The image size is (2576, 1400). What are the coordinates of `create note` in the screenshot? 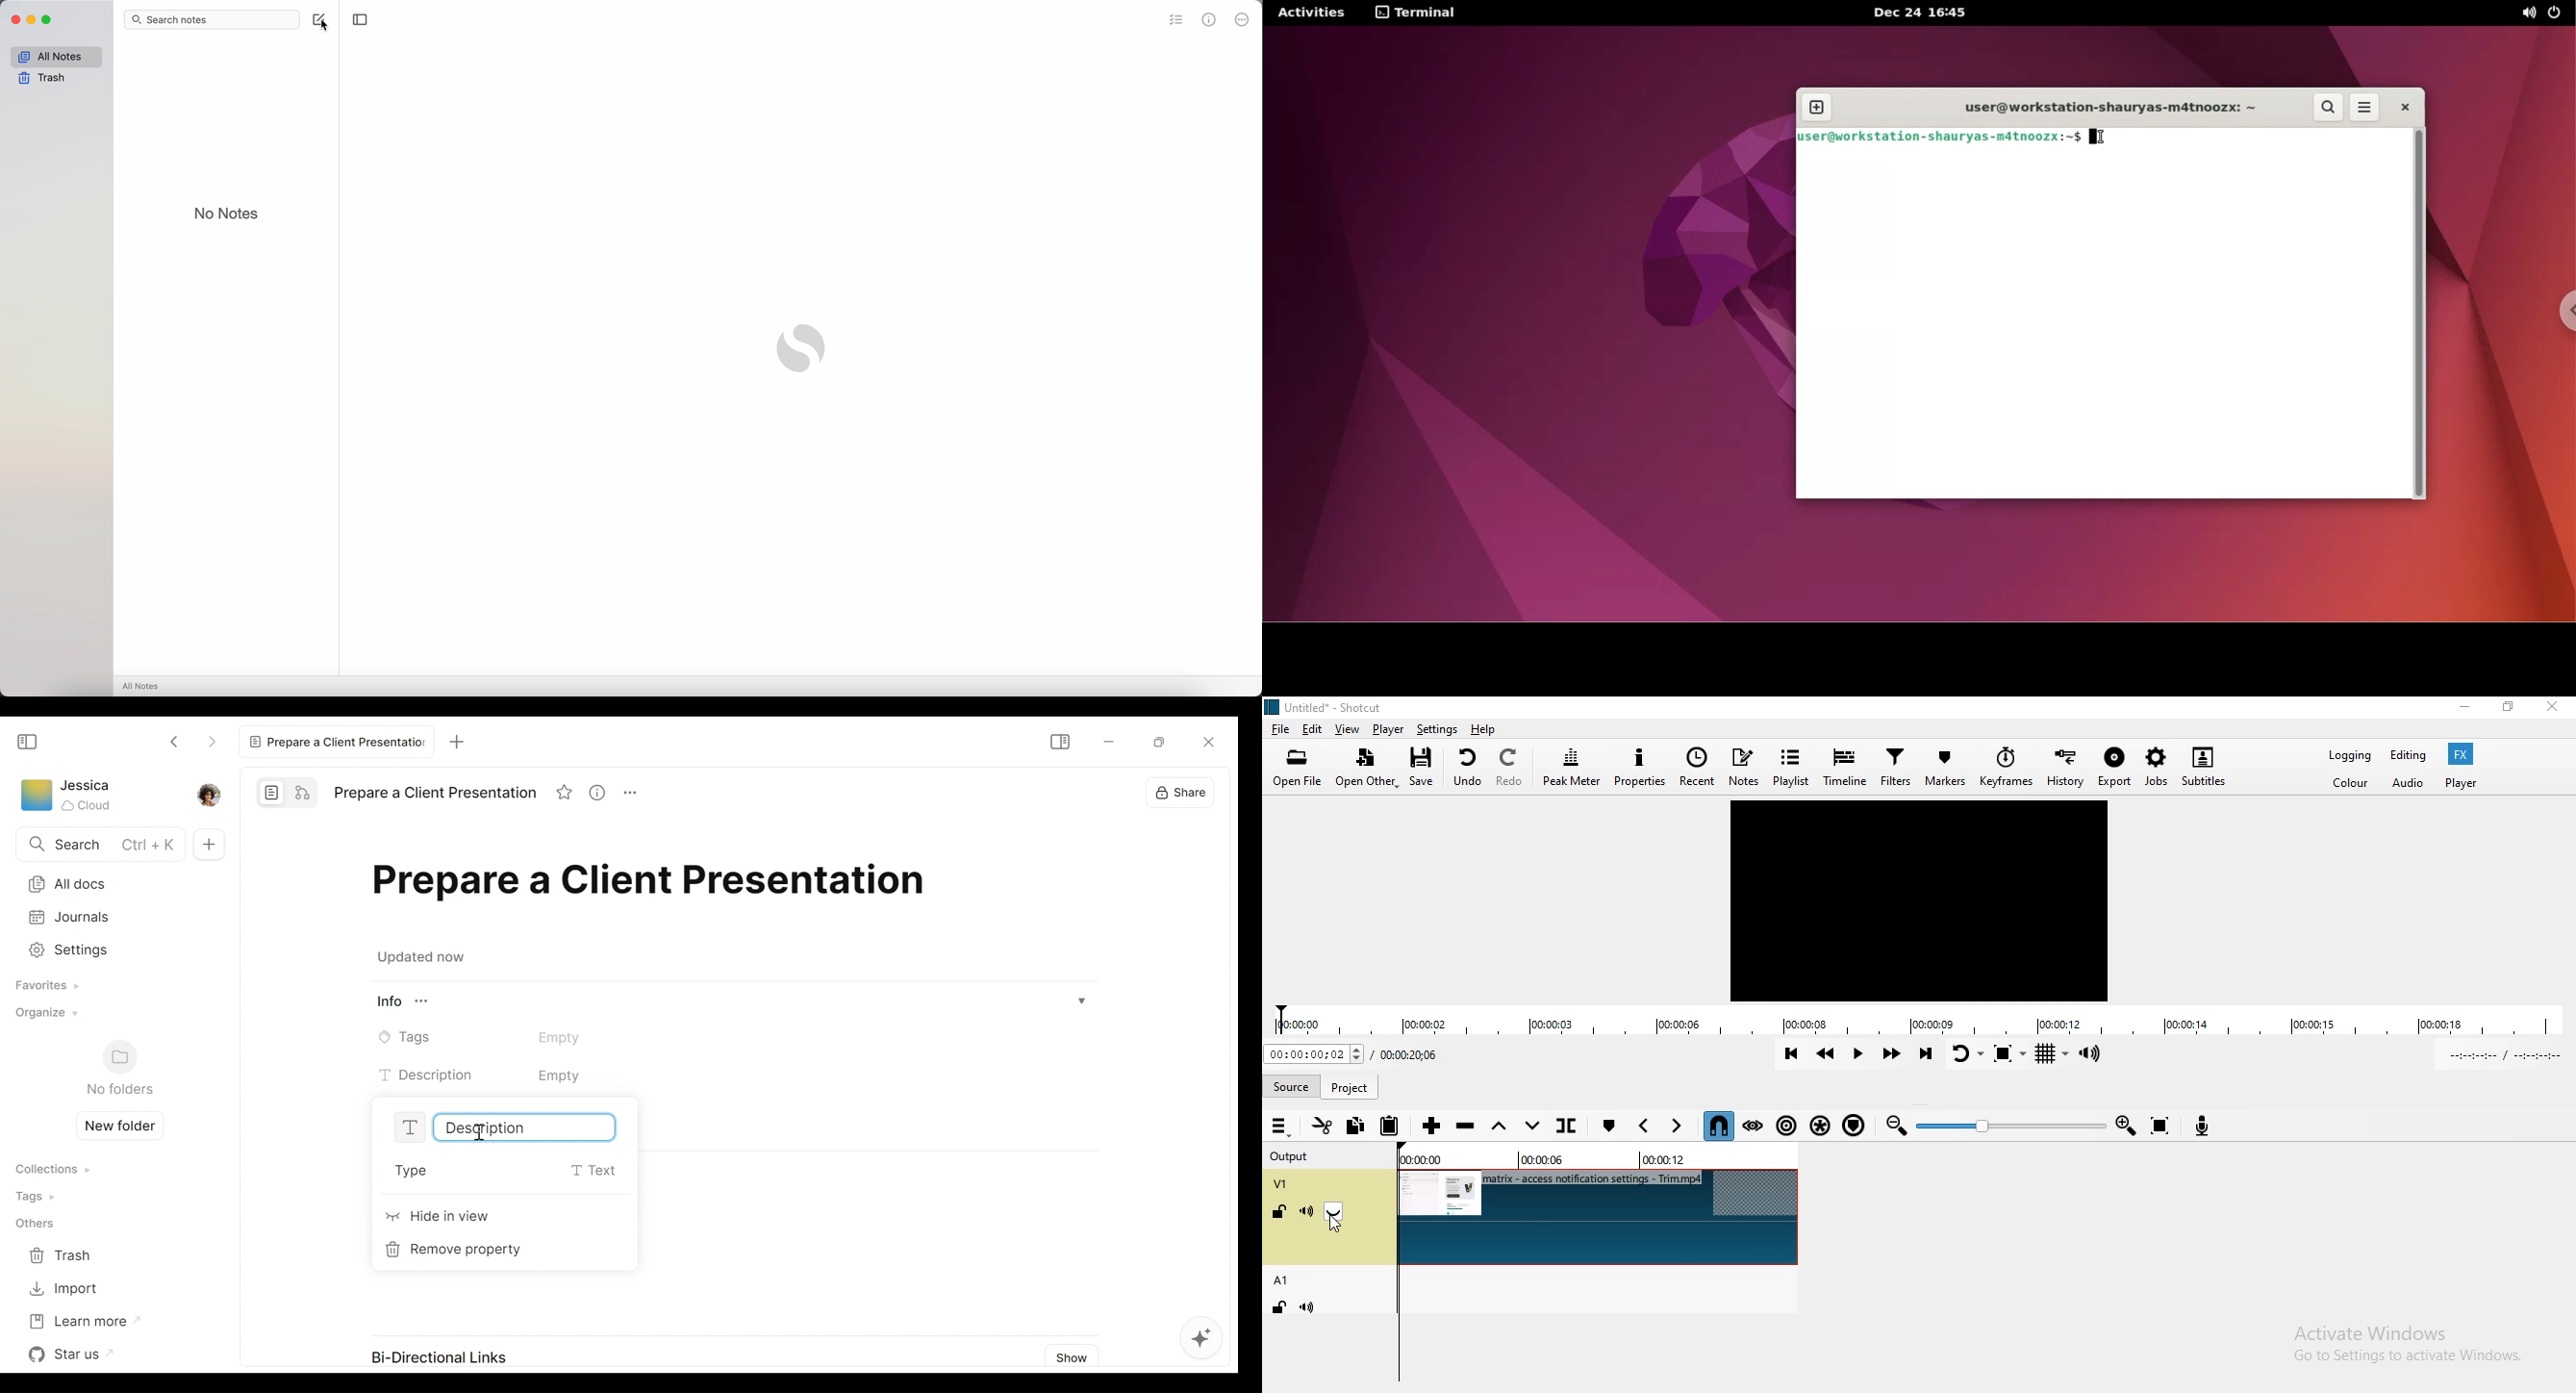 It's located at (320, 21).